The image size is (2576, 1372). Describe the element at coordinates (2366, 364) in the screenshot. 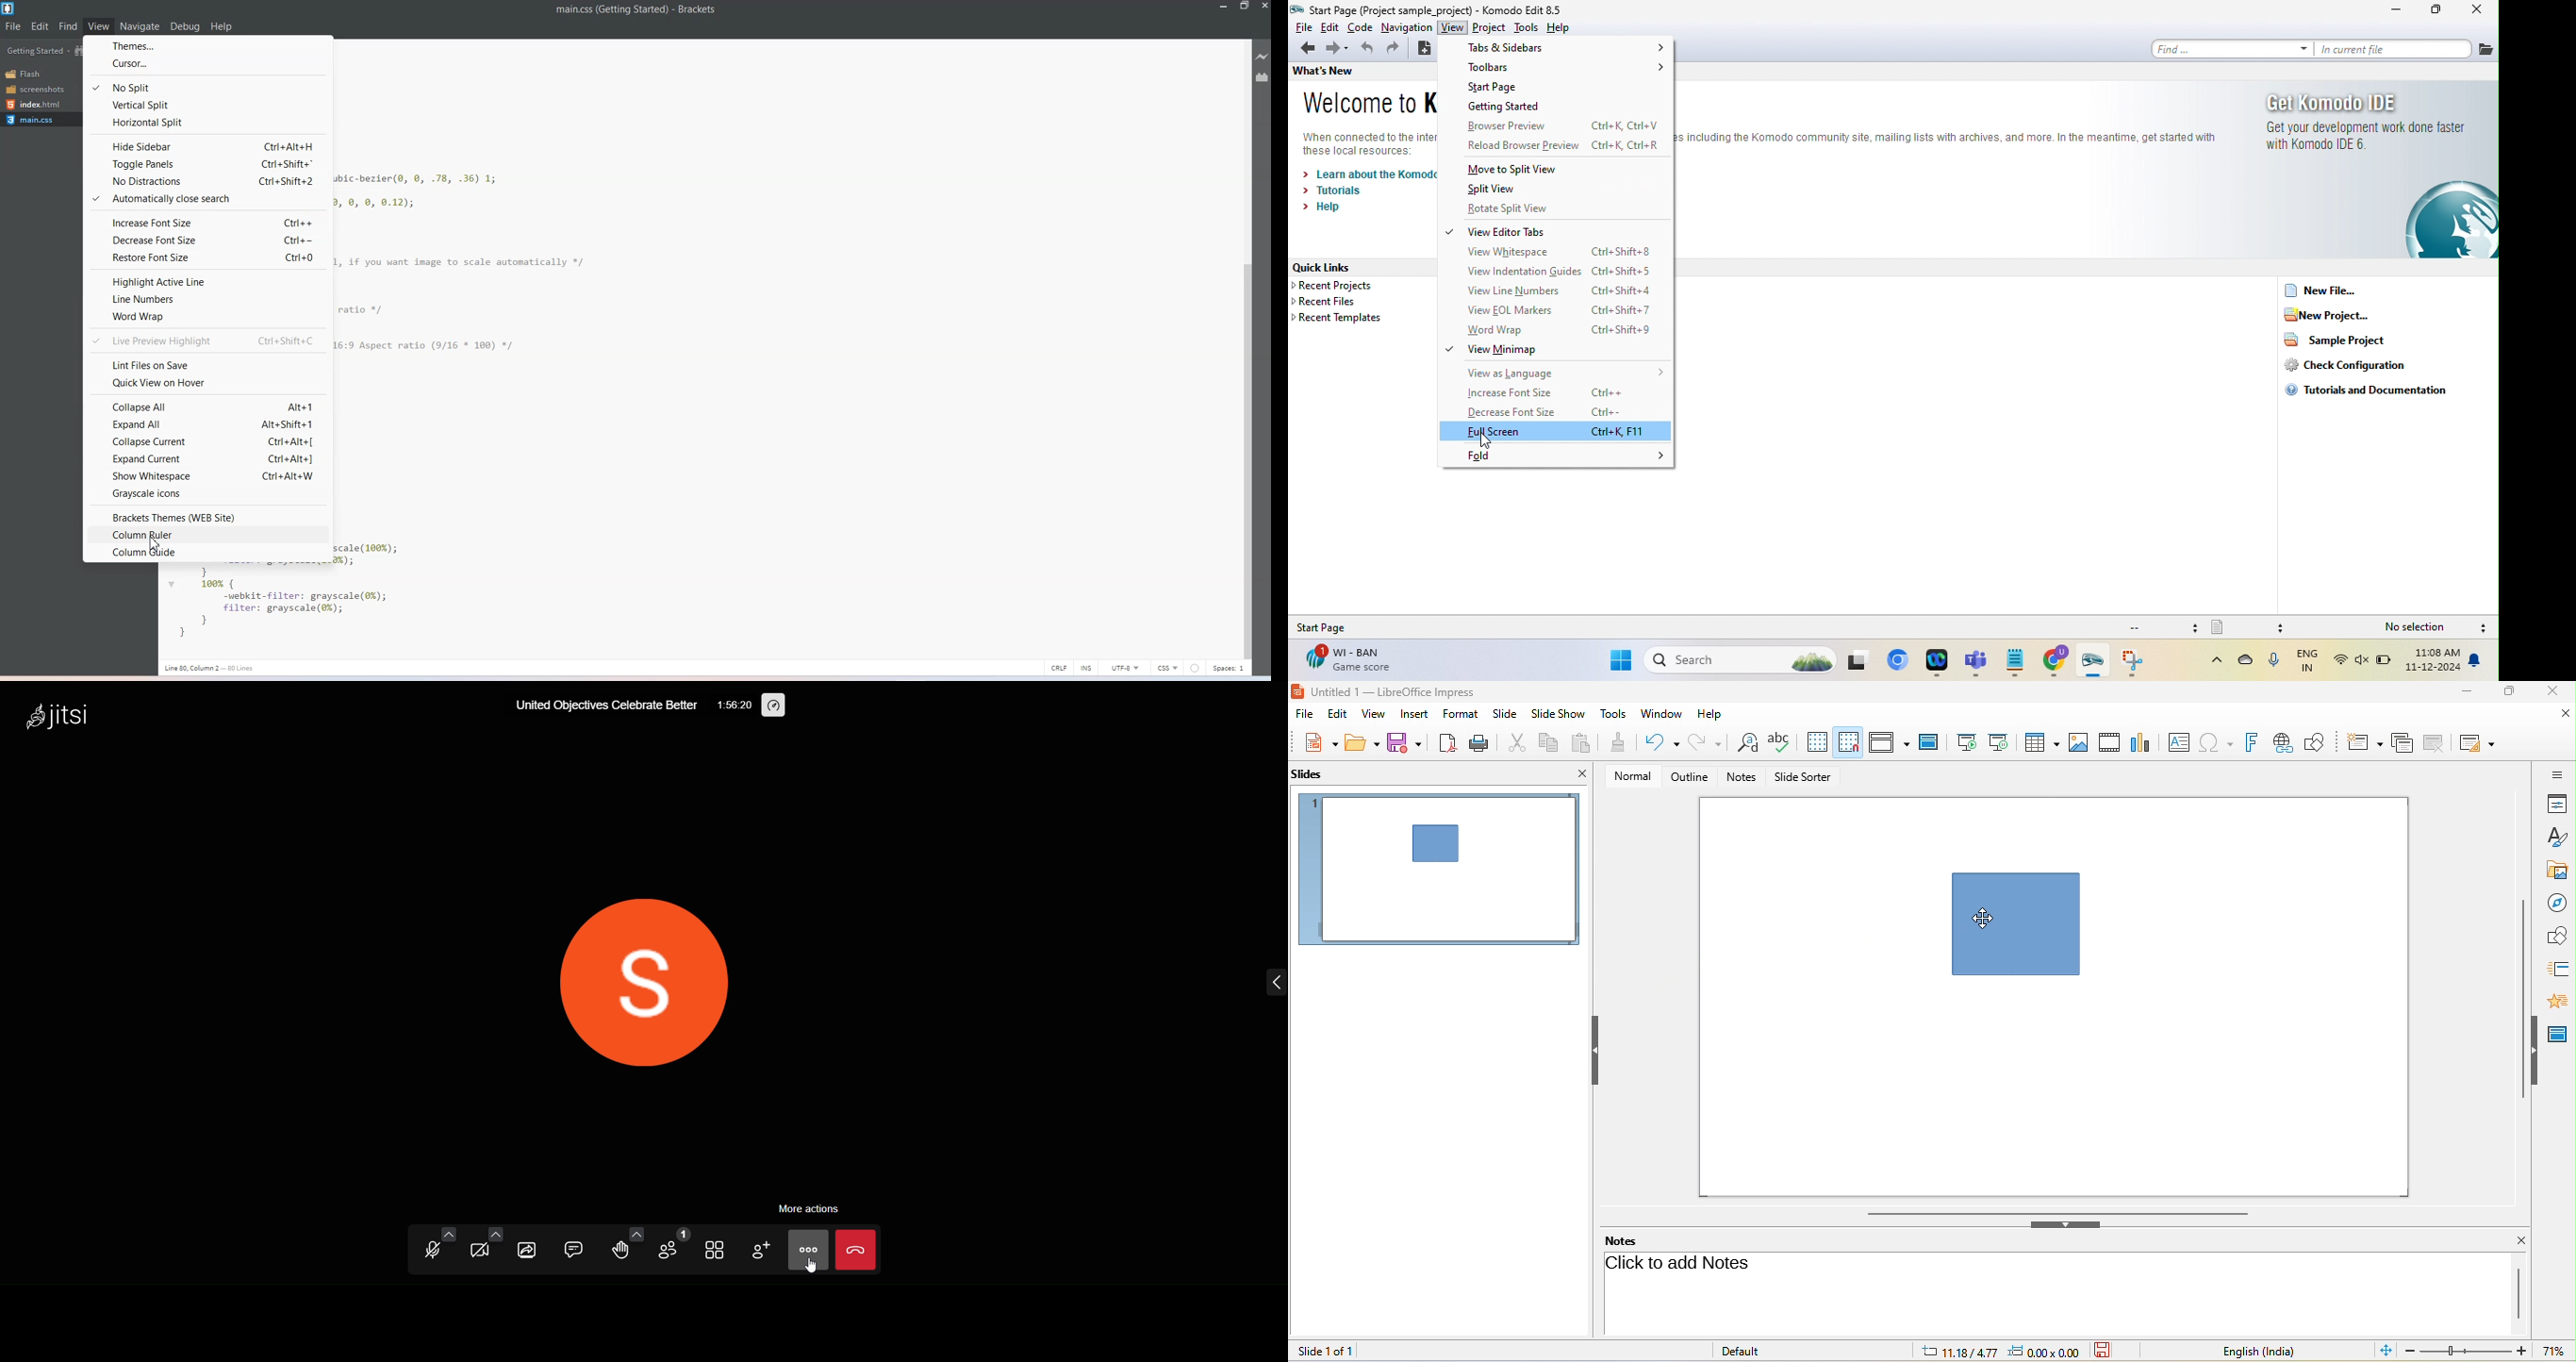

I see `check configuration` at that location.